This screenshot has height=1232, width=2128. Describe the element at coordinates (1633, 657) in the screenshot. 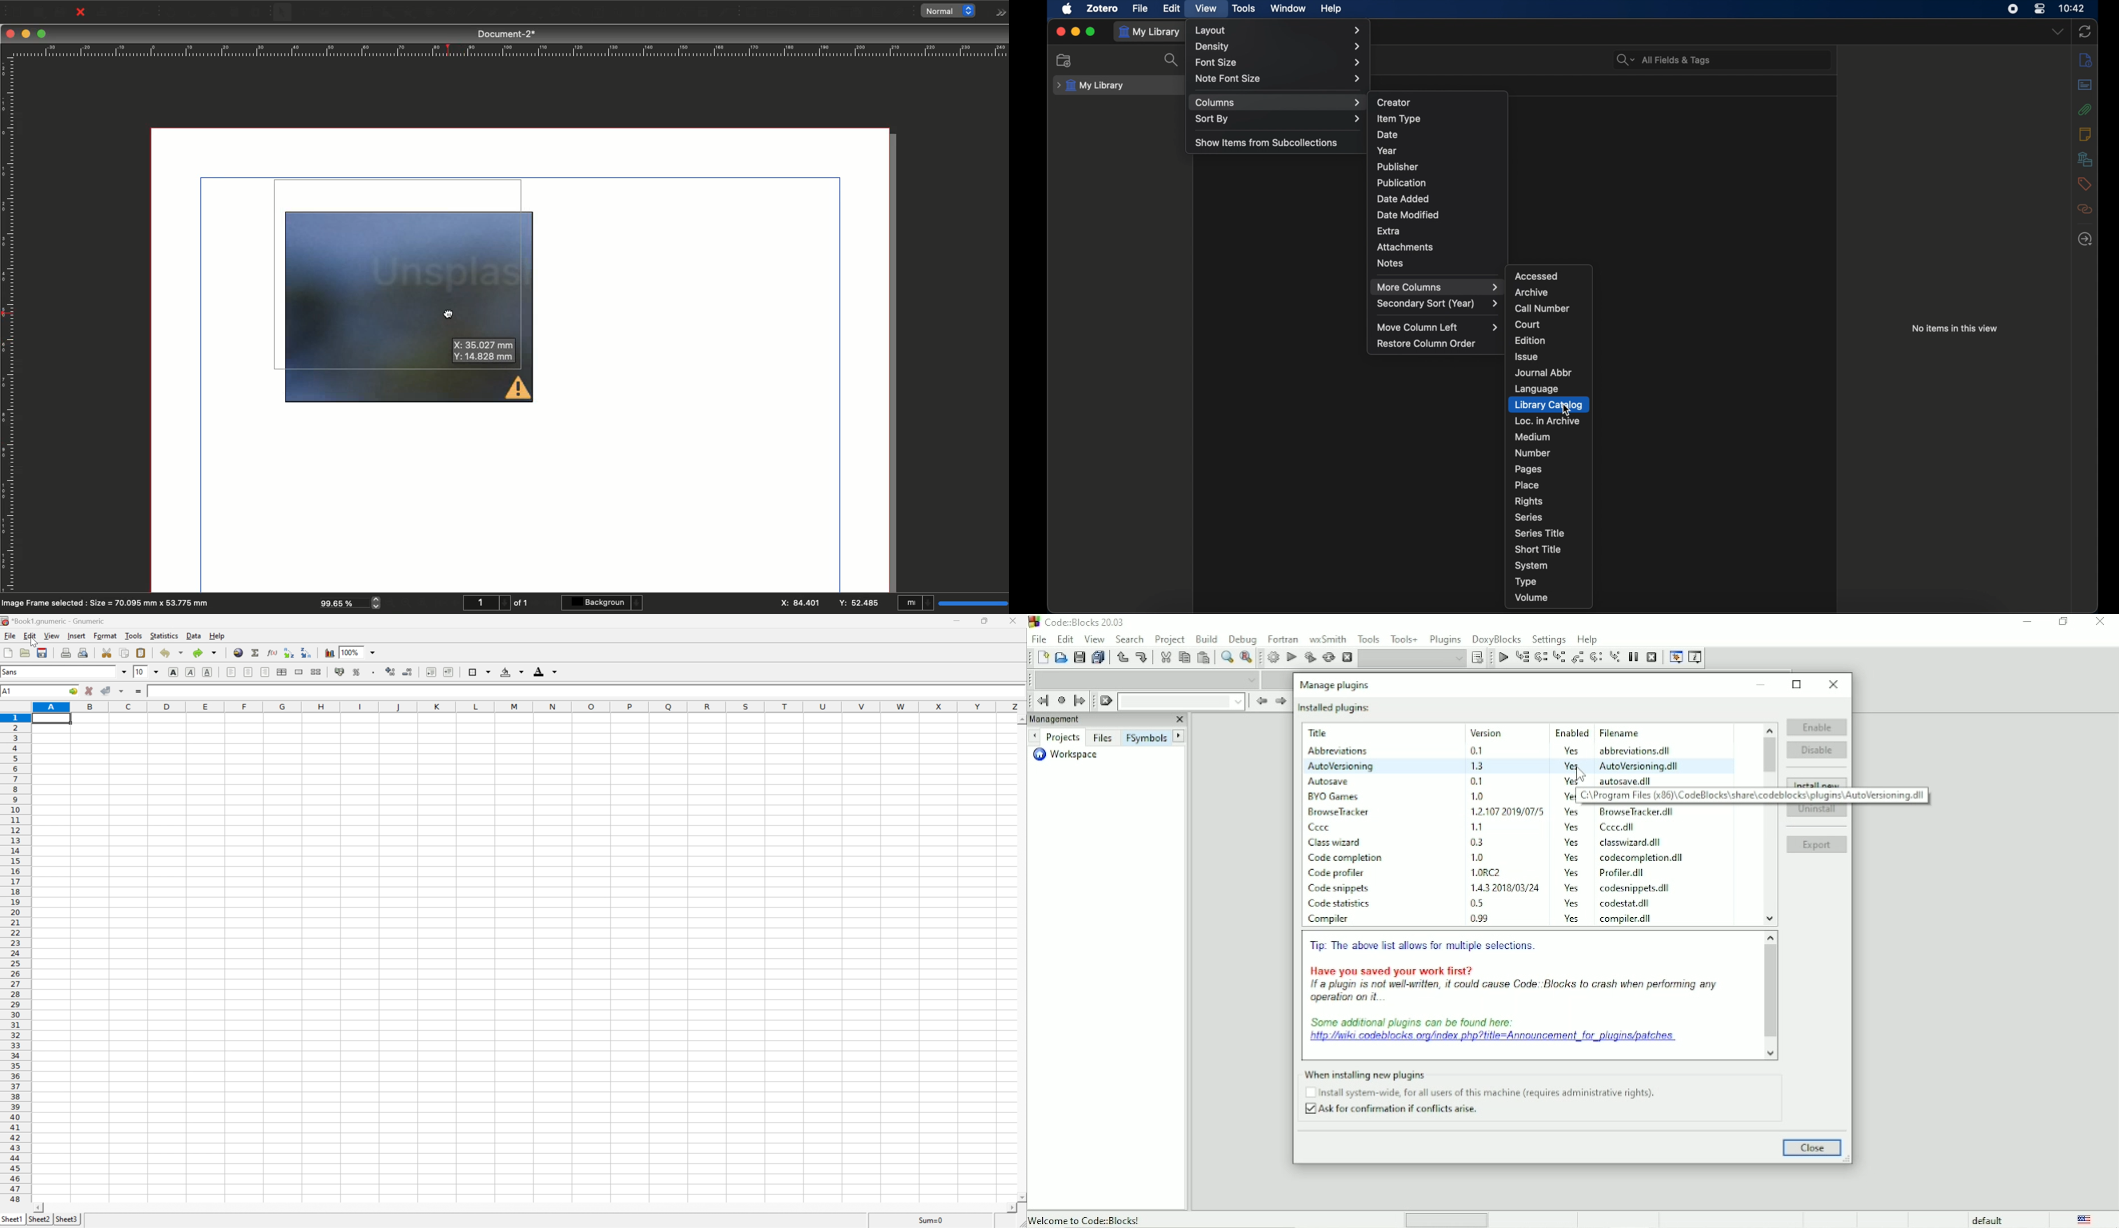

I see `Break debugger` at that location.